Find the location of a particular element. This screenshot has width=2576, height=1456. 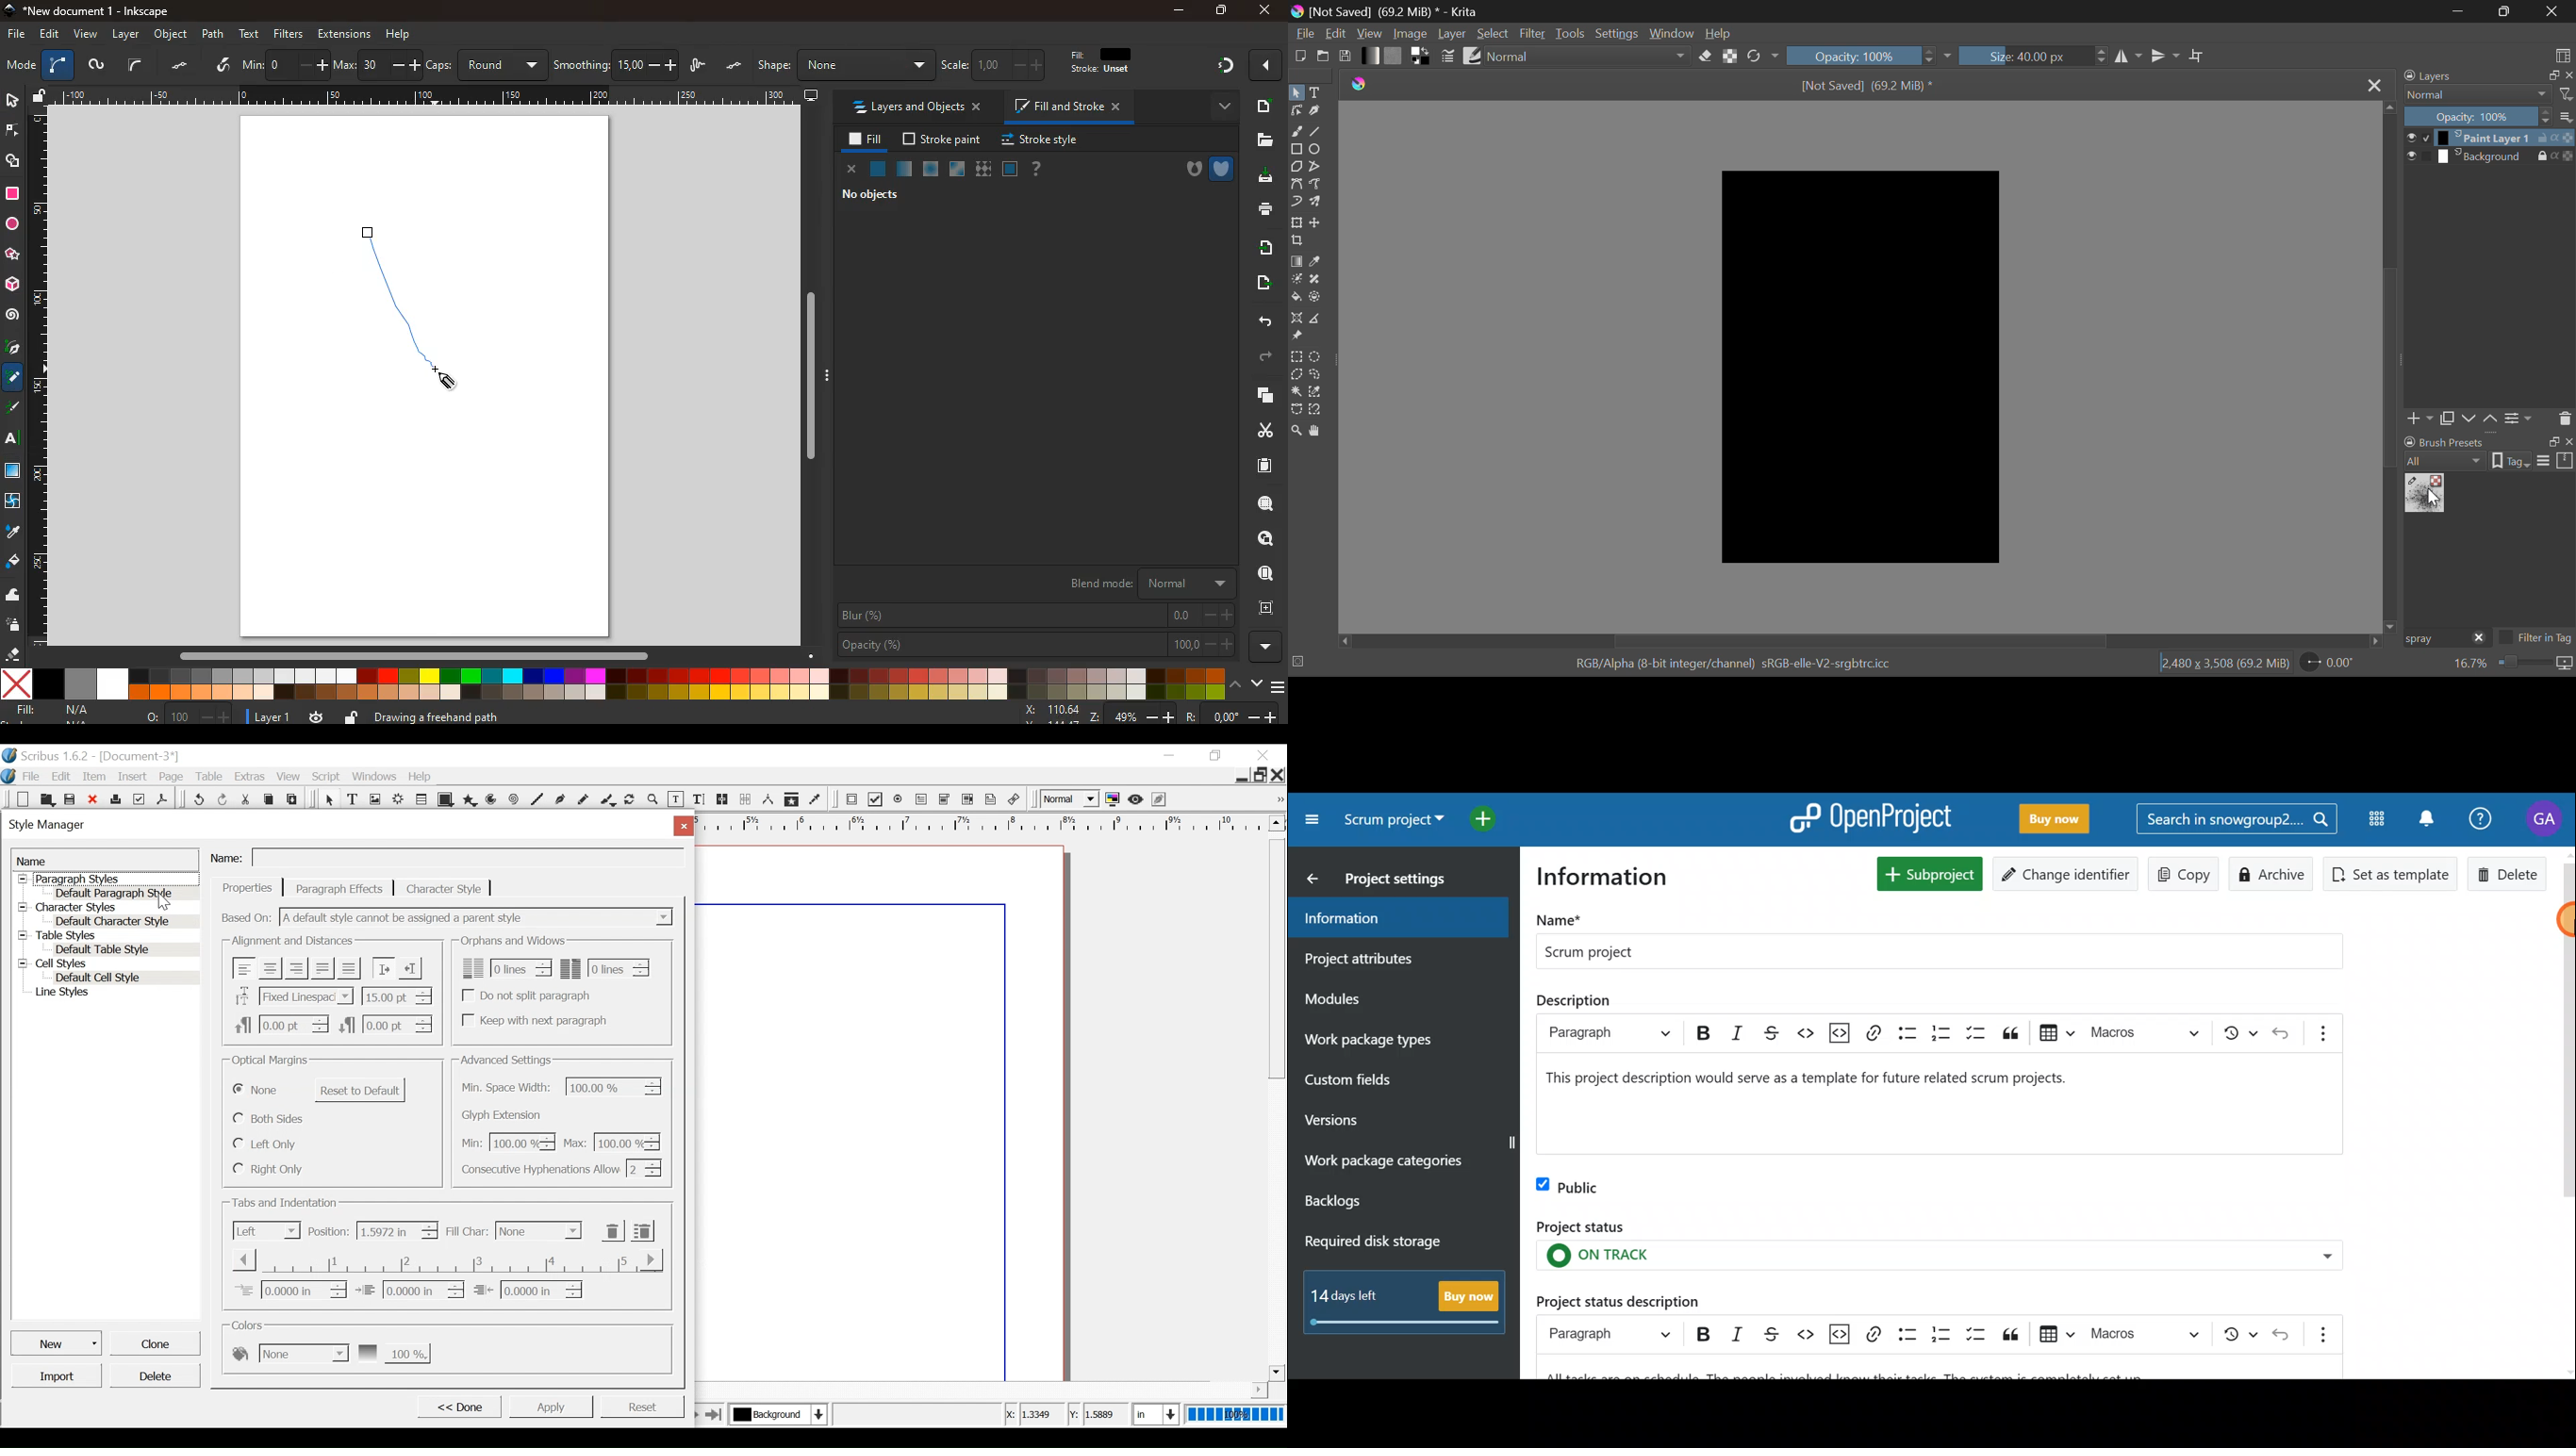

Circular Selection is located at coordinates (1316, 357).